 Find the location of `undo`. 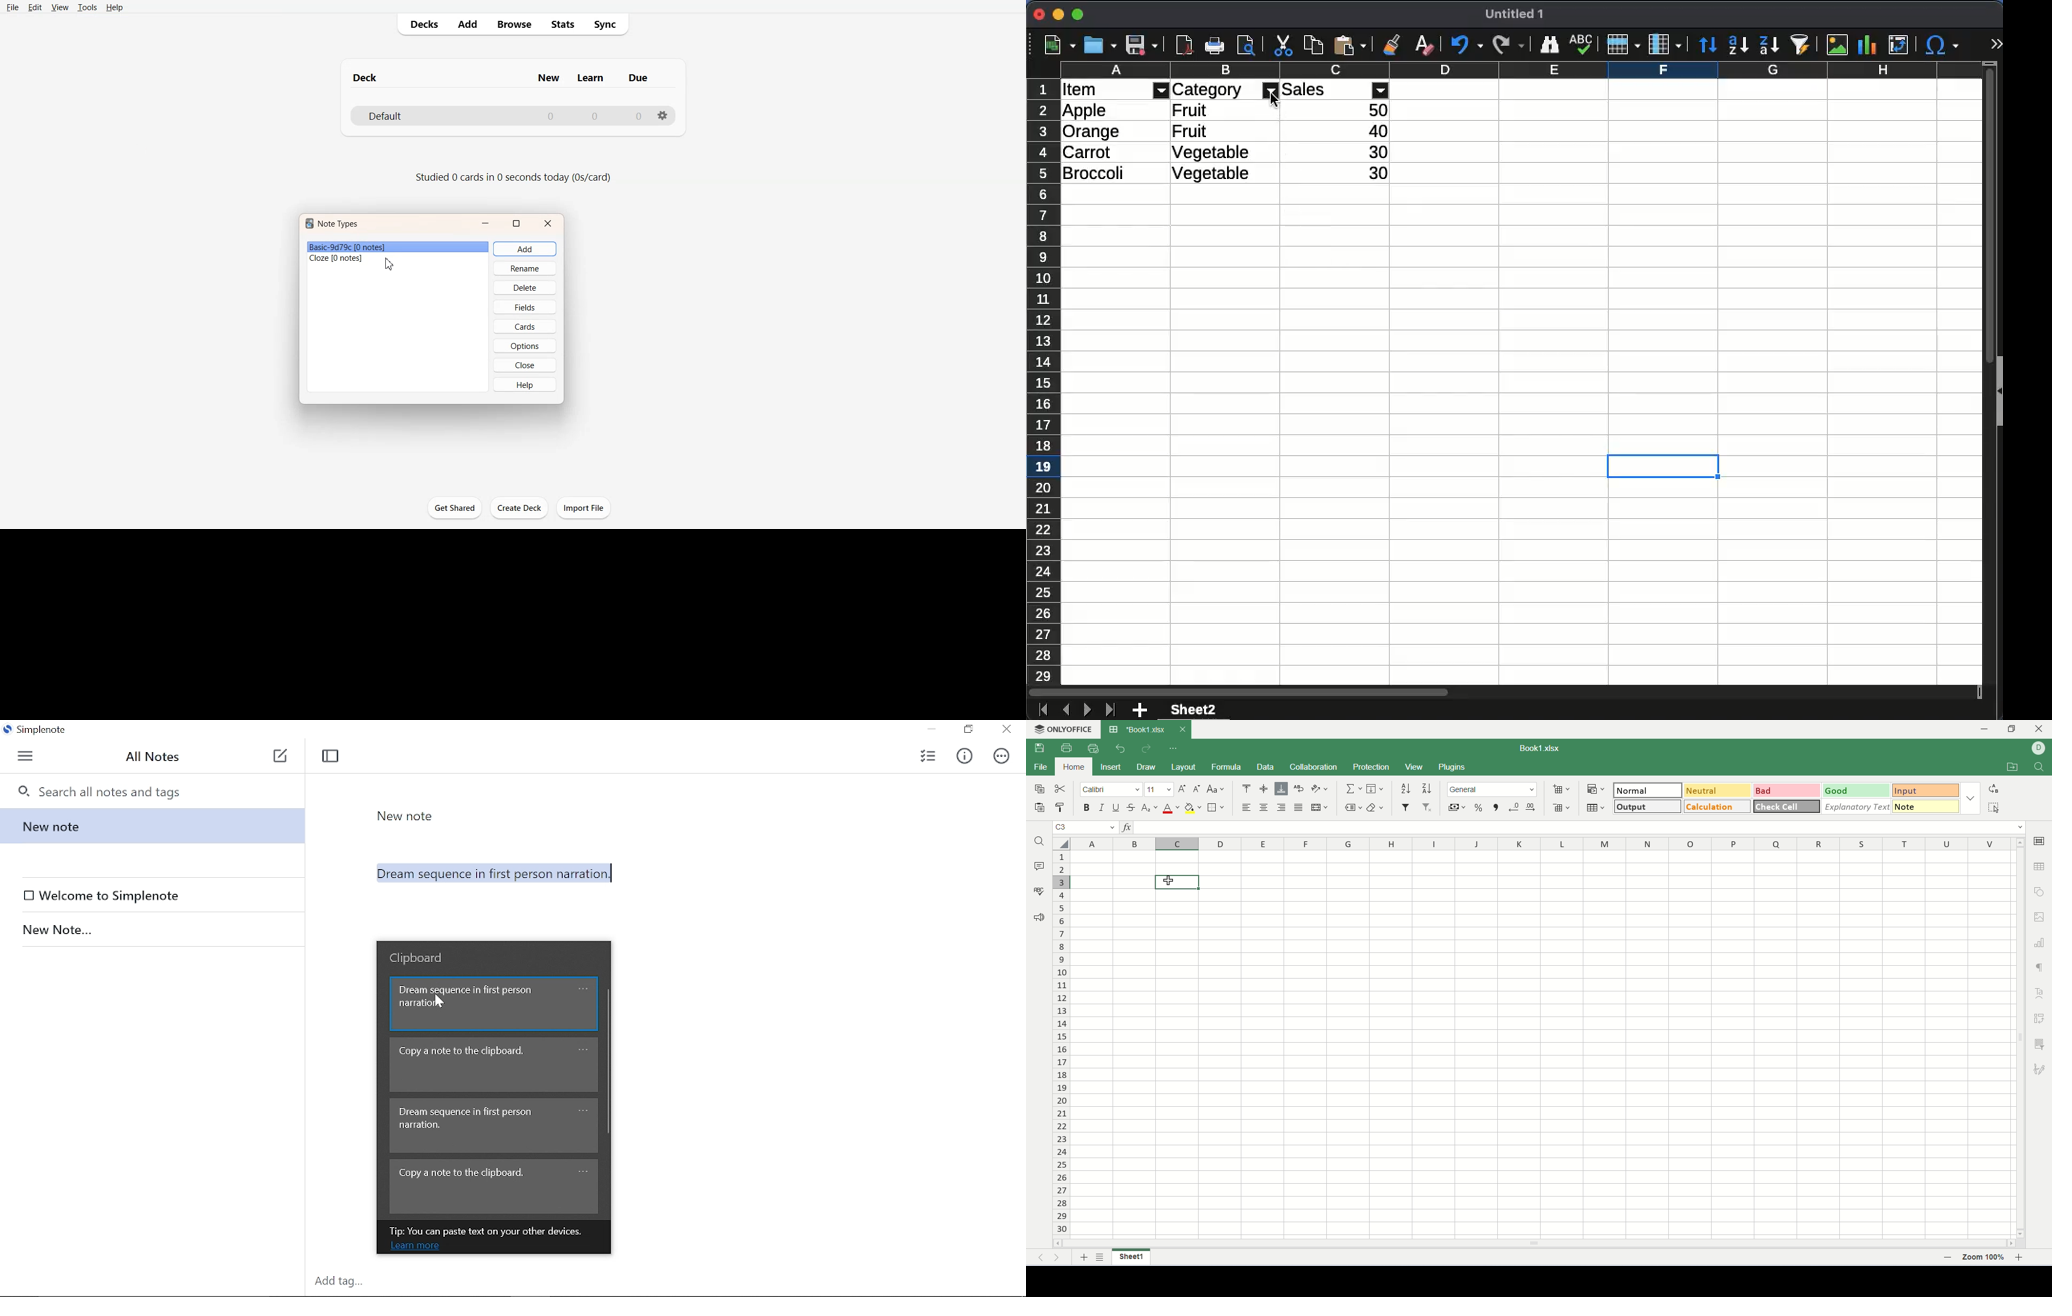

undo is located at coordinates (1121, 748).